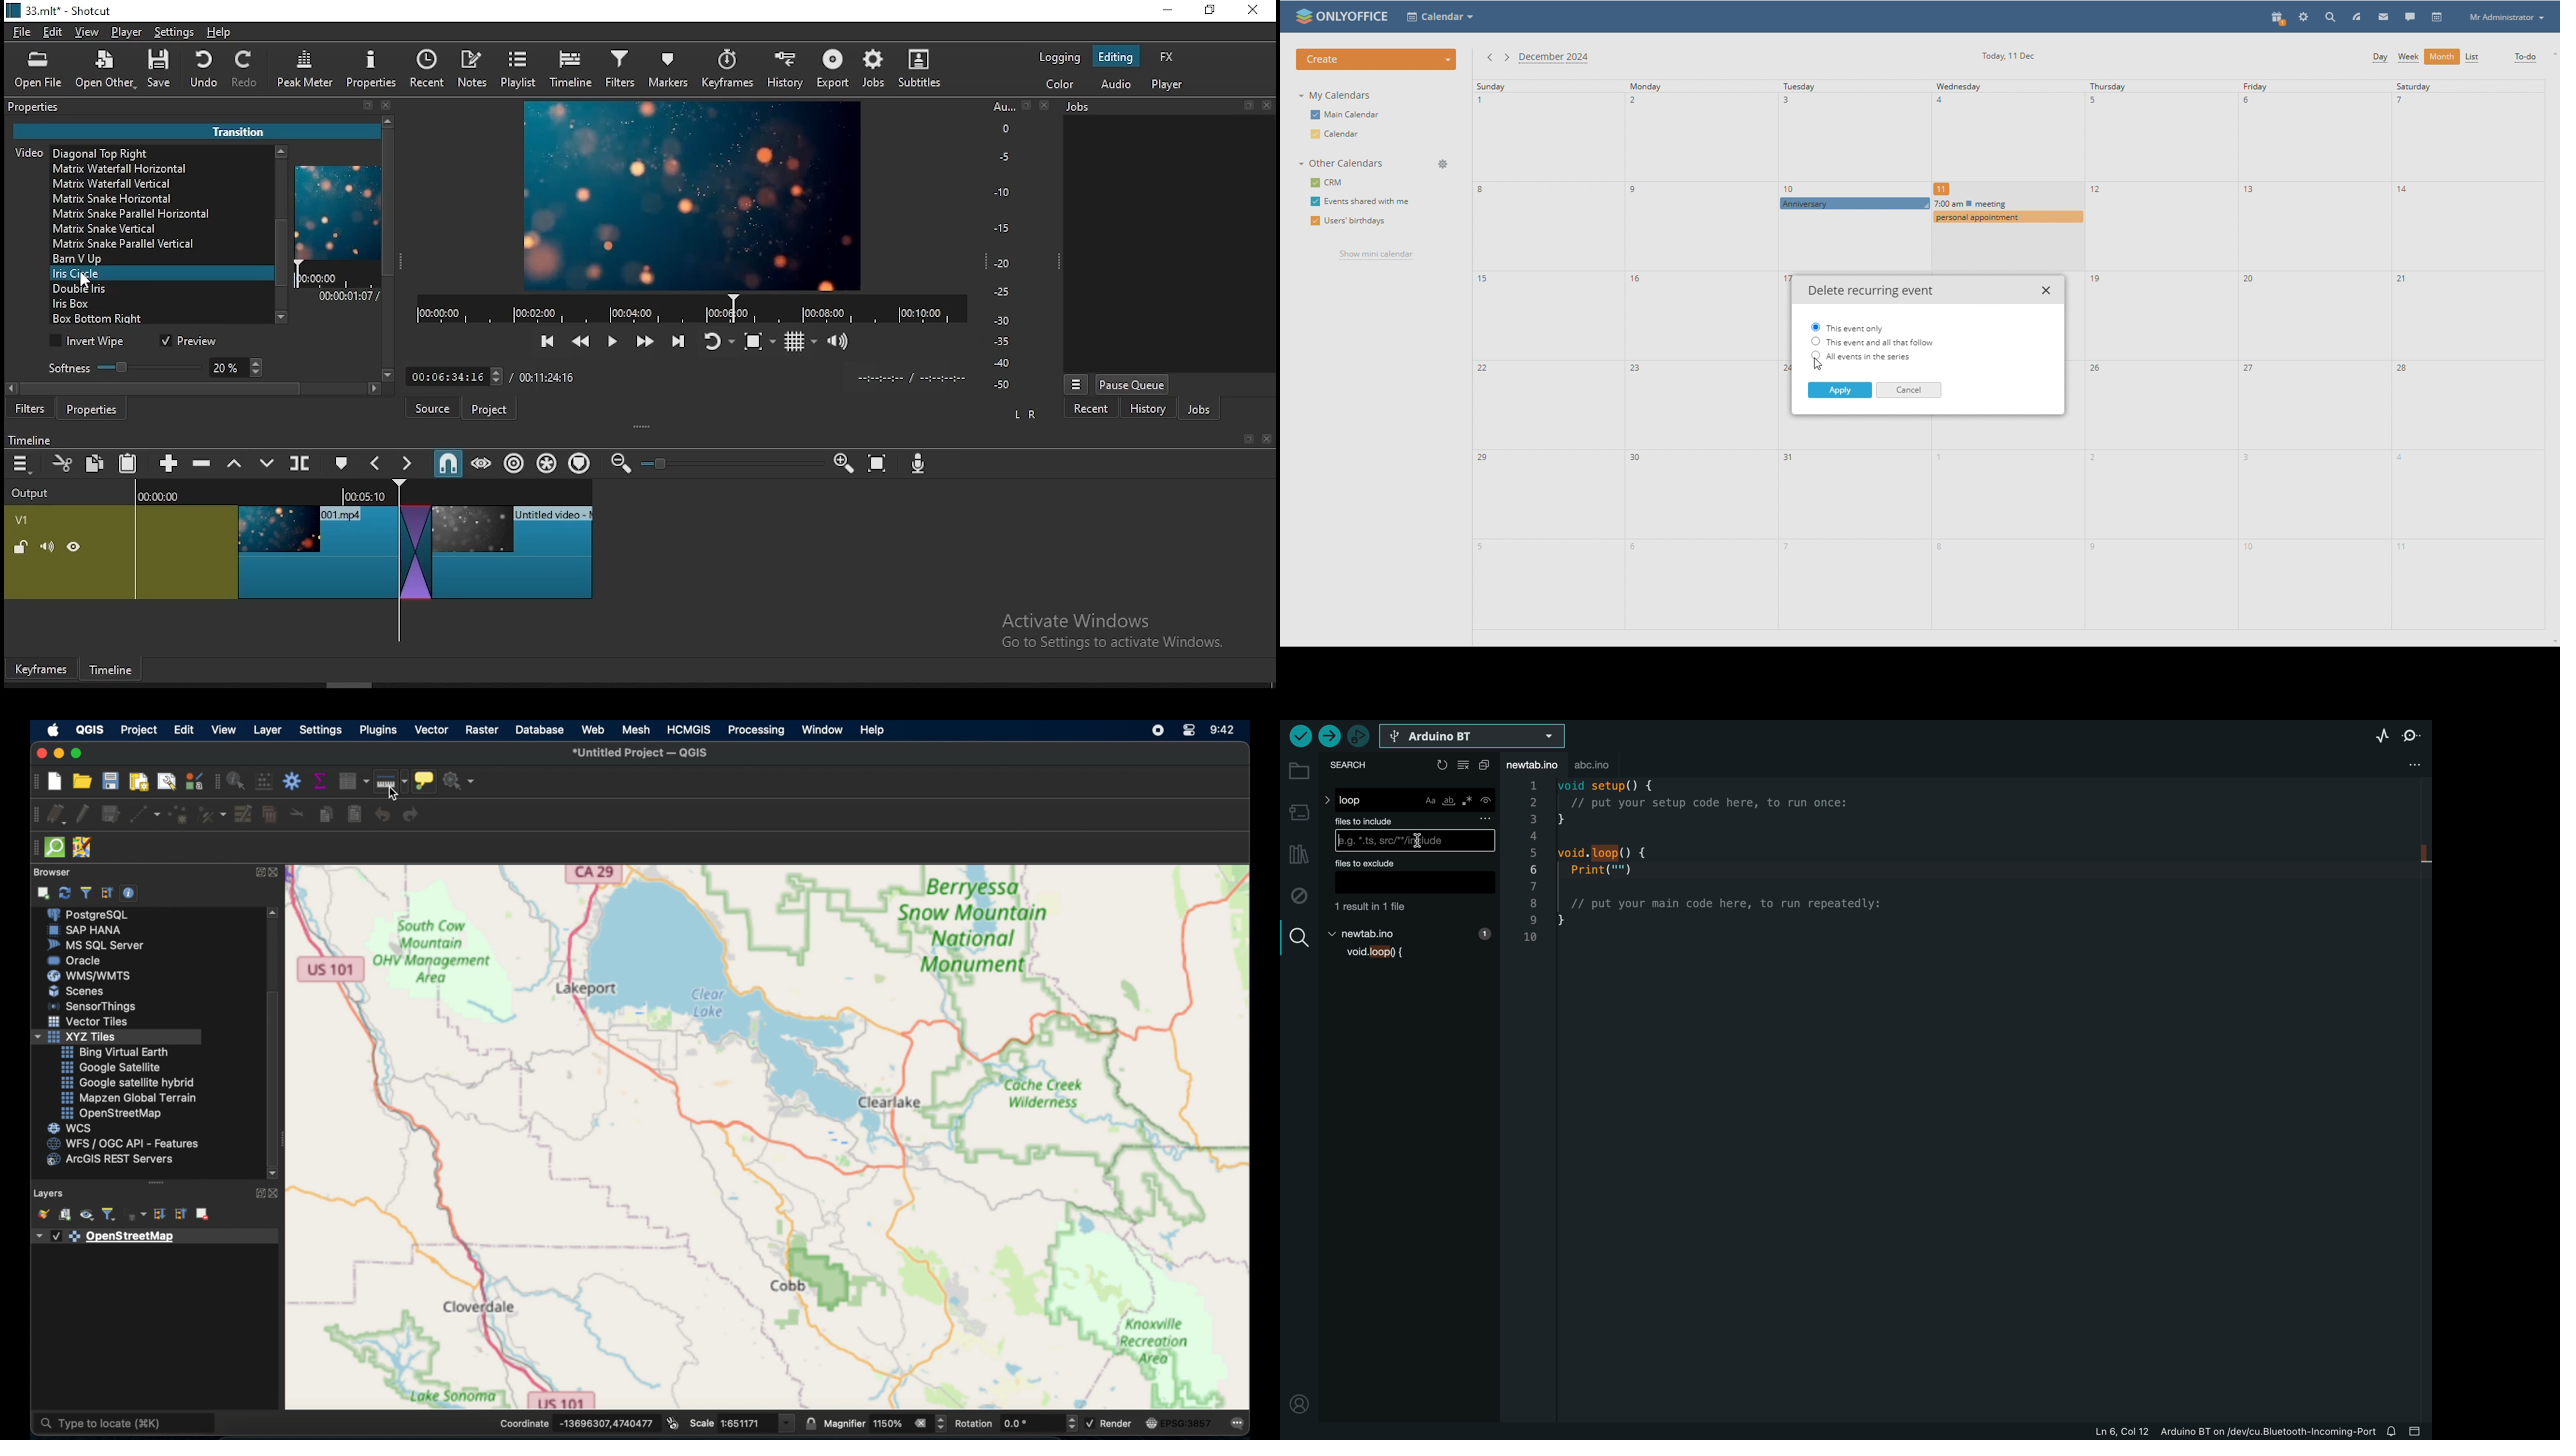 The width and height of the screenshot is (2576, 1456). I want to click on undo, so click(205, 70).